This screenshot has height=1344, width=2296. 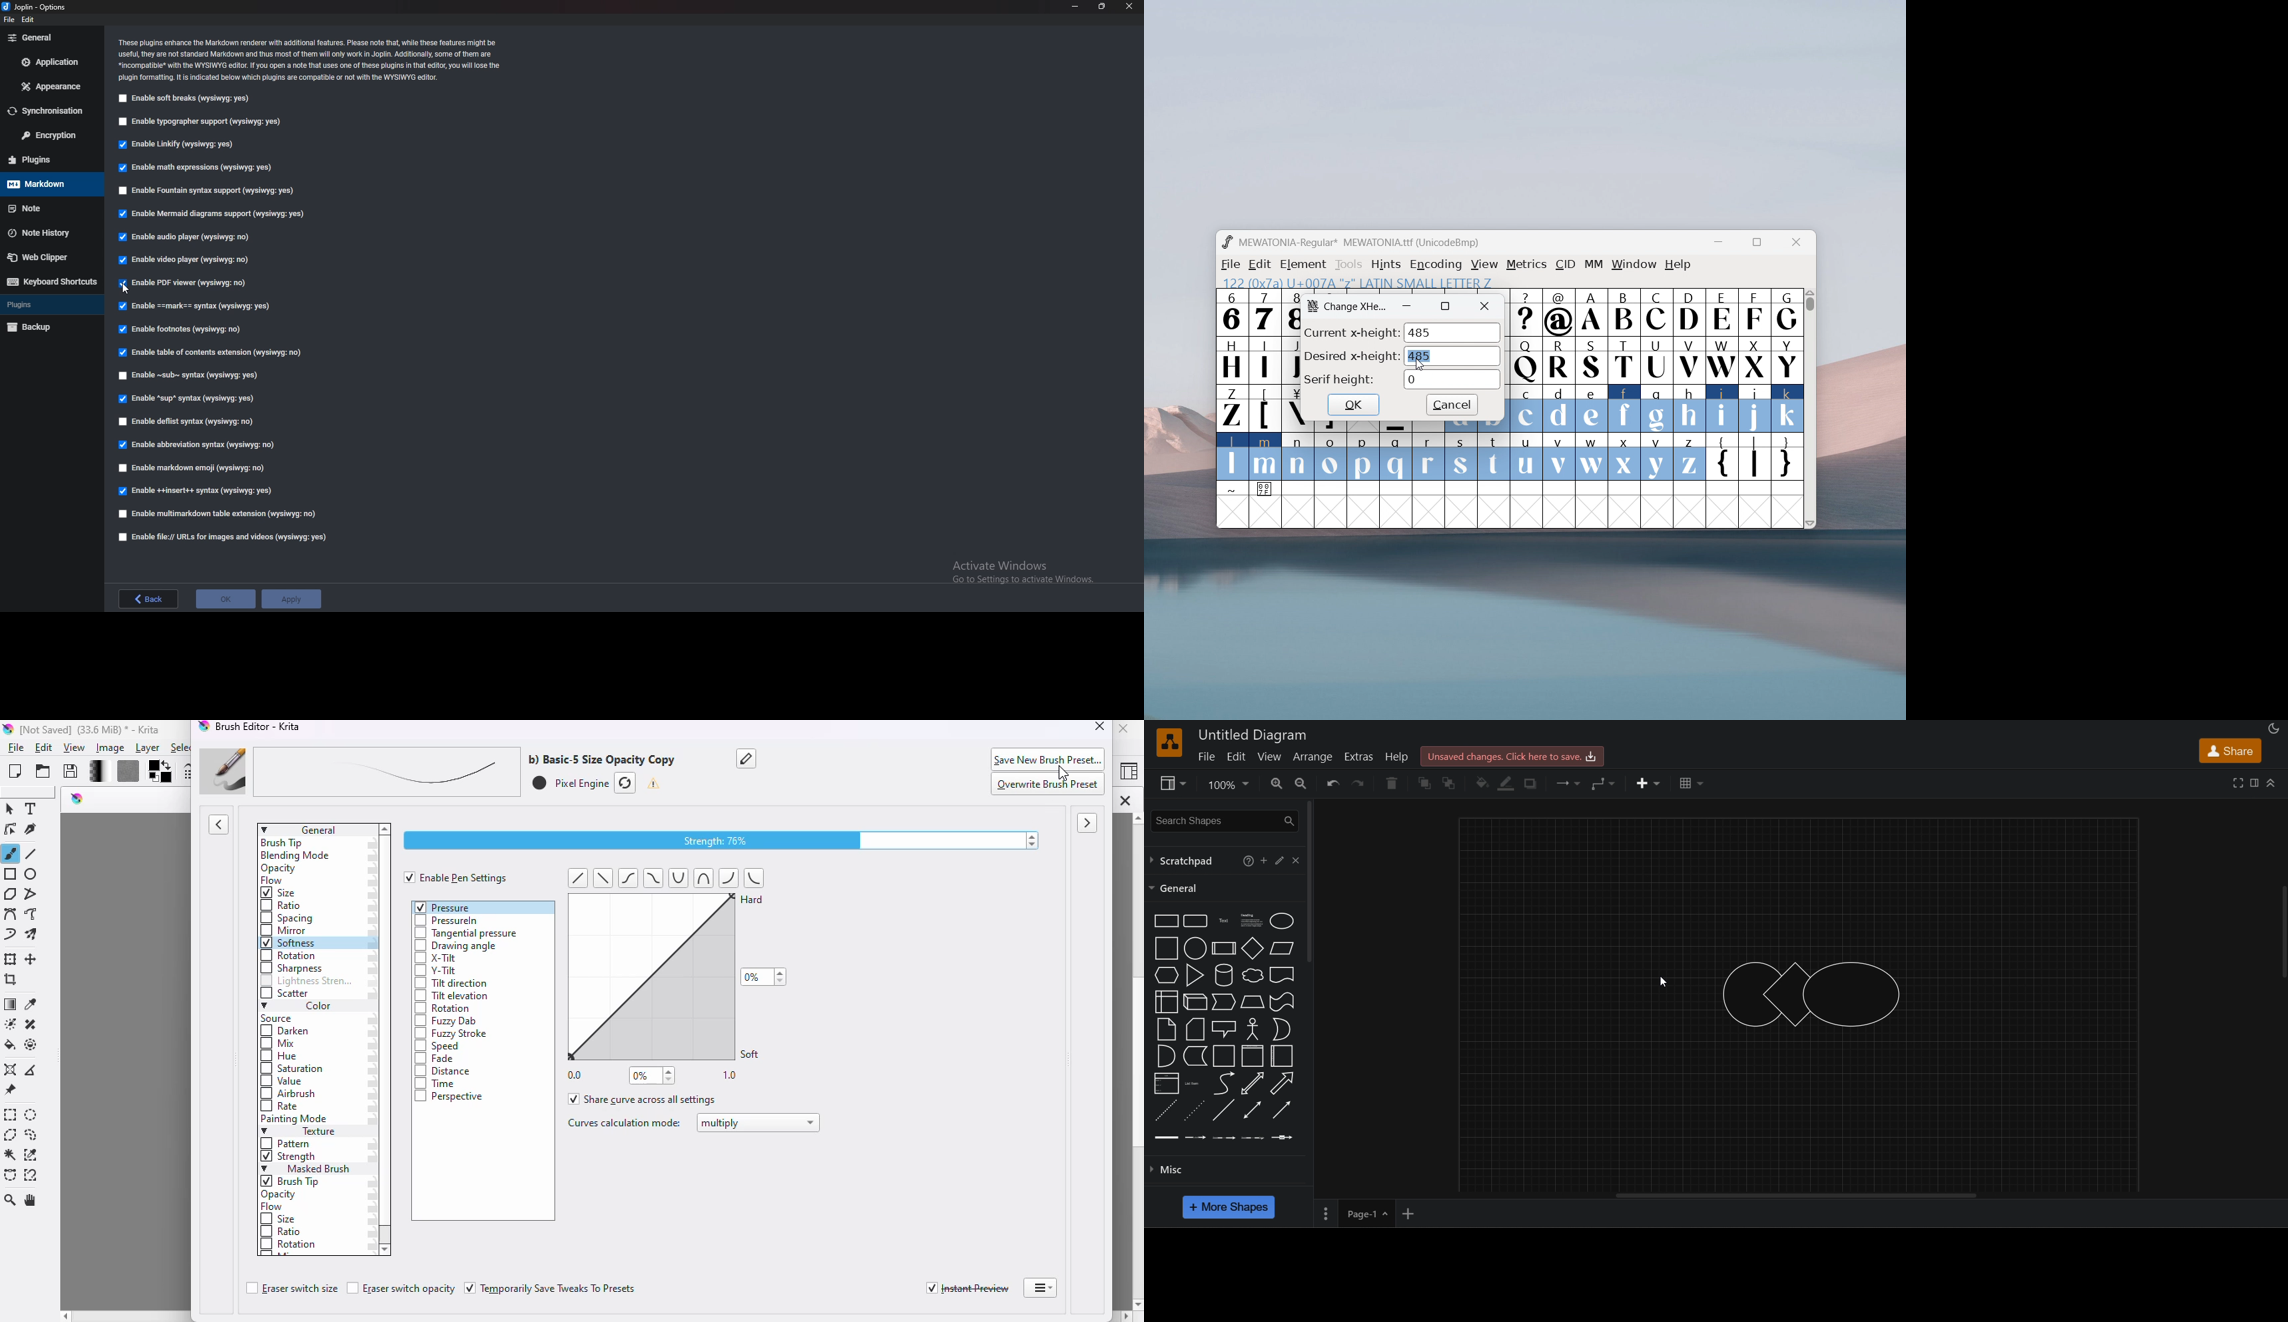 What do you see at coordinates (222, 537) in the screenshot?
I see `Enable file urls for images and videos` at bounding box center [222, 537].